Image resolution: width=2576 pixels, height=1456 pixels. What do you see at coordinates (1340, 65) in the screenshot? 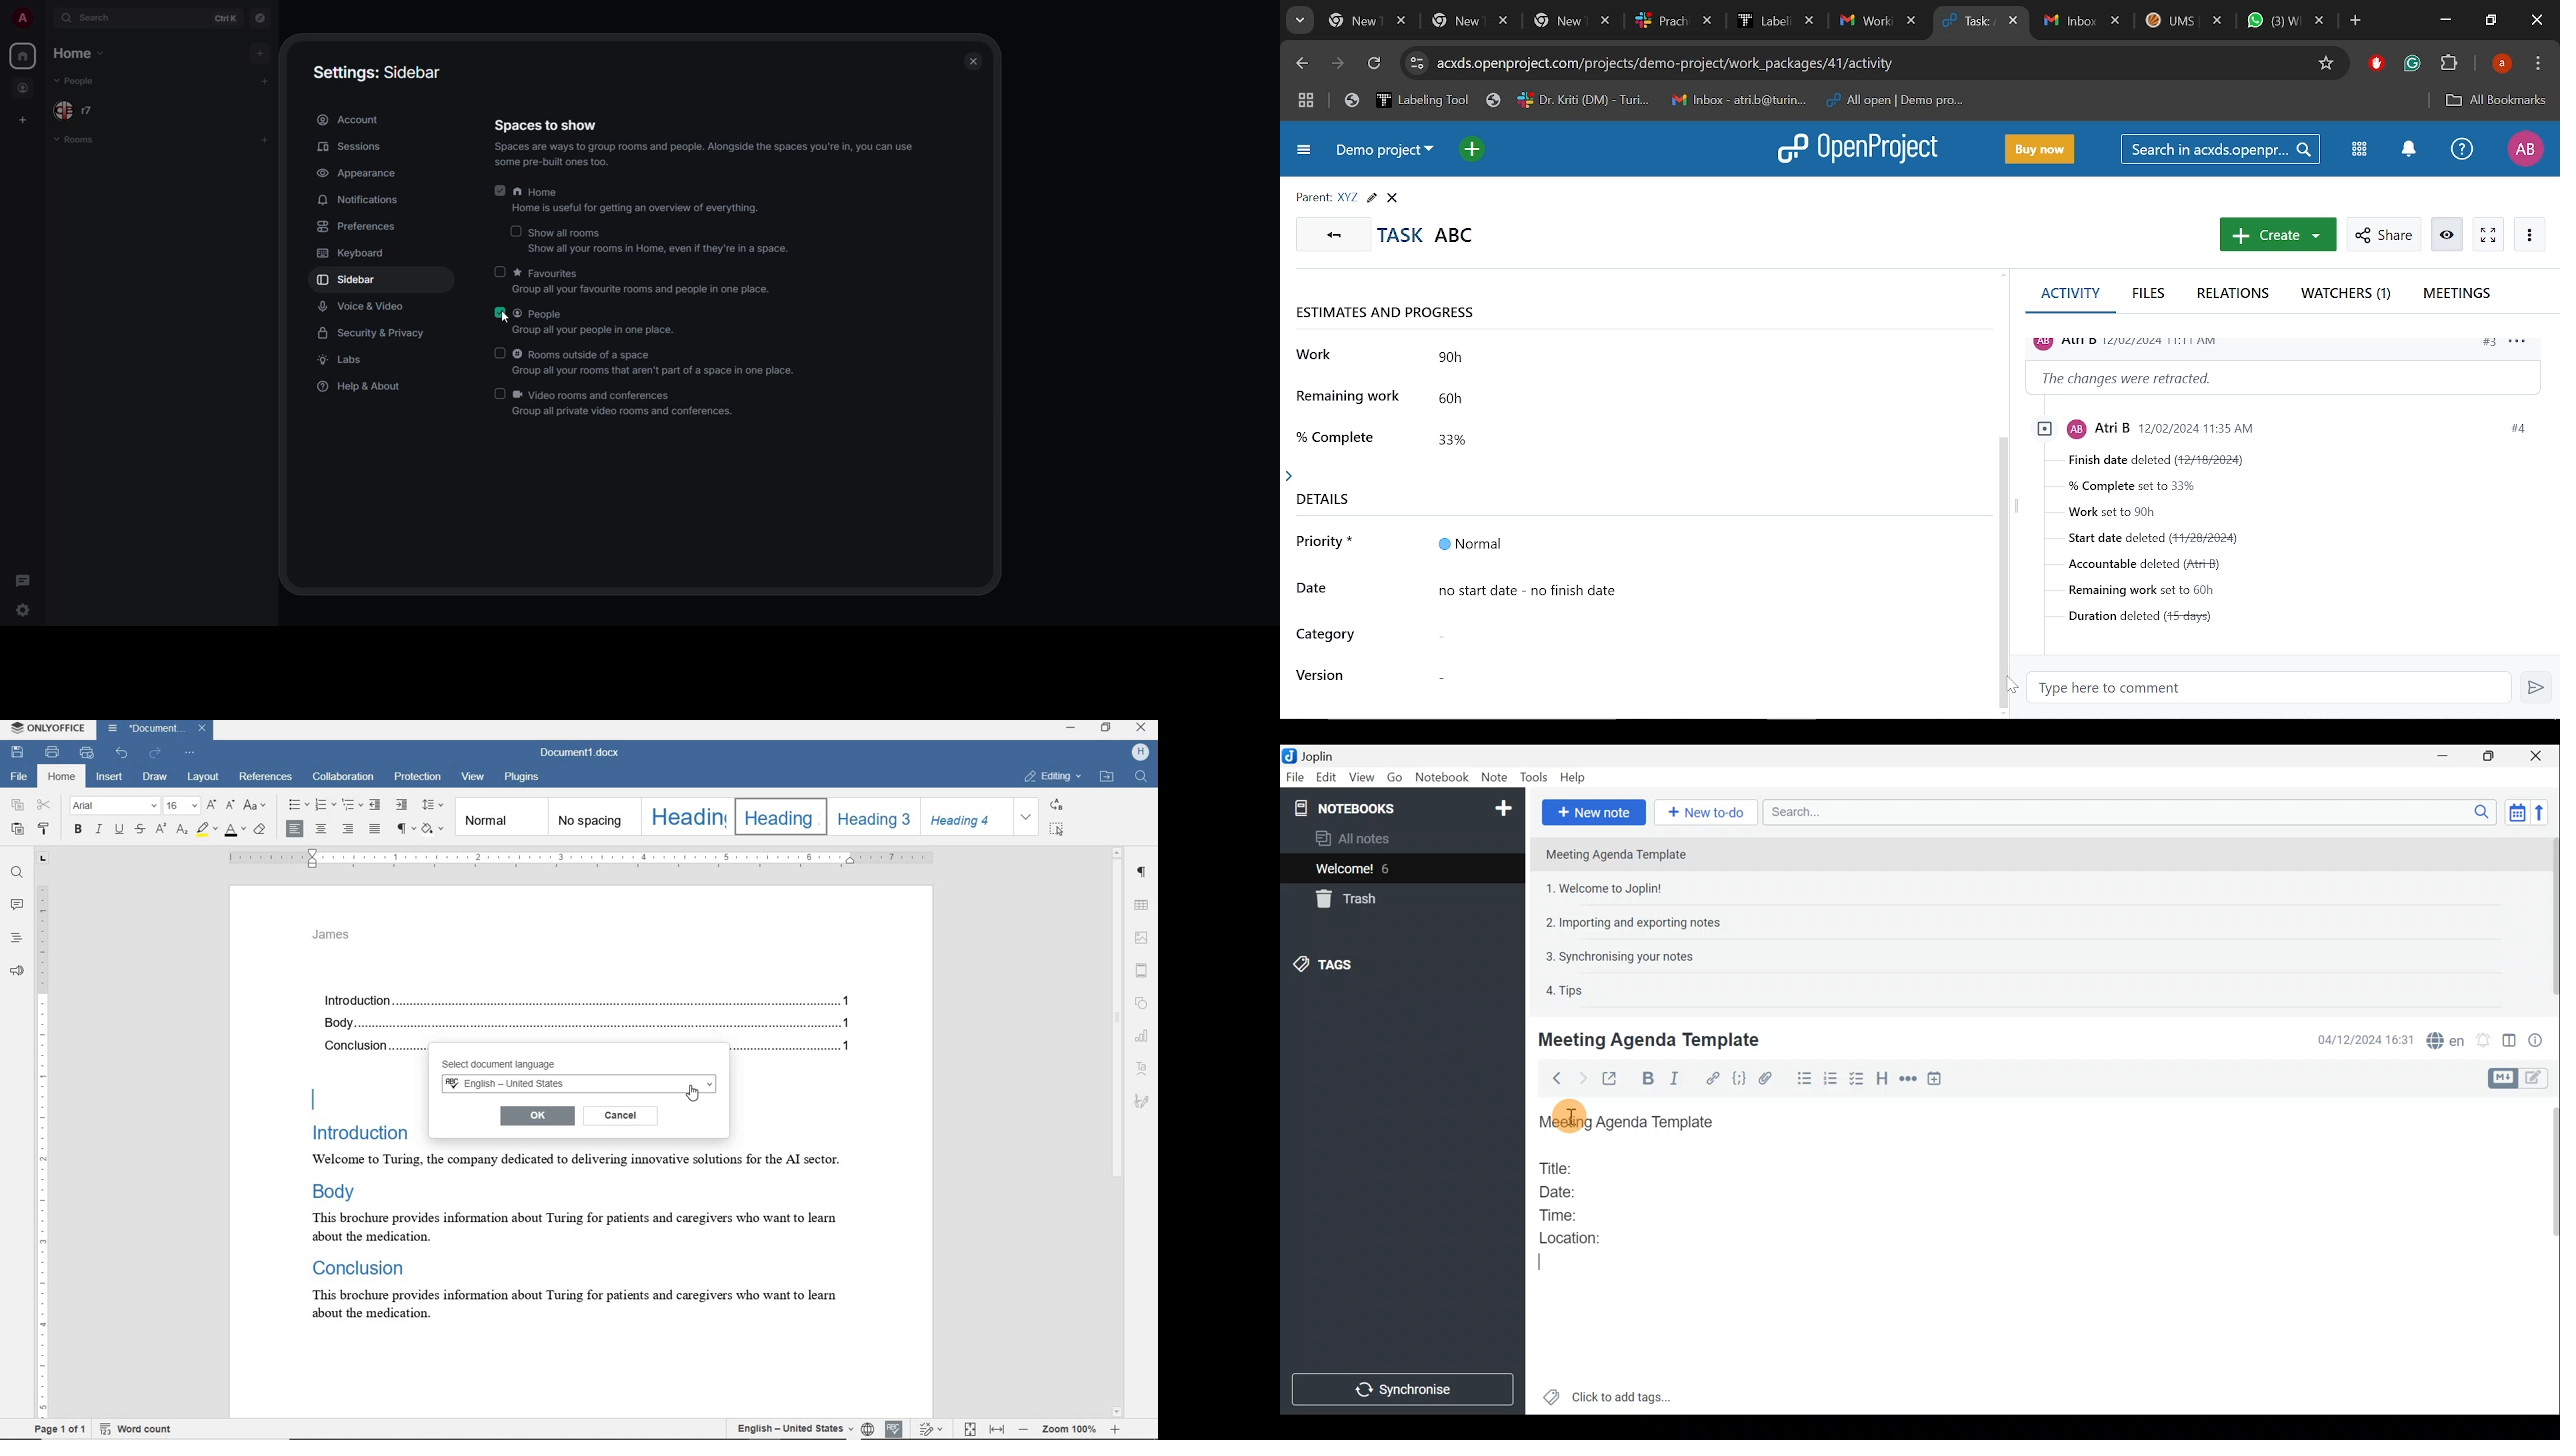
I see `Next page` at bounding box center [1340, 65].